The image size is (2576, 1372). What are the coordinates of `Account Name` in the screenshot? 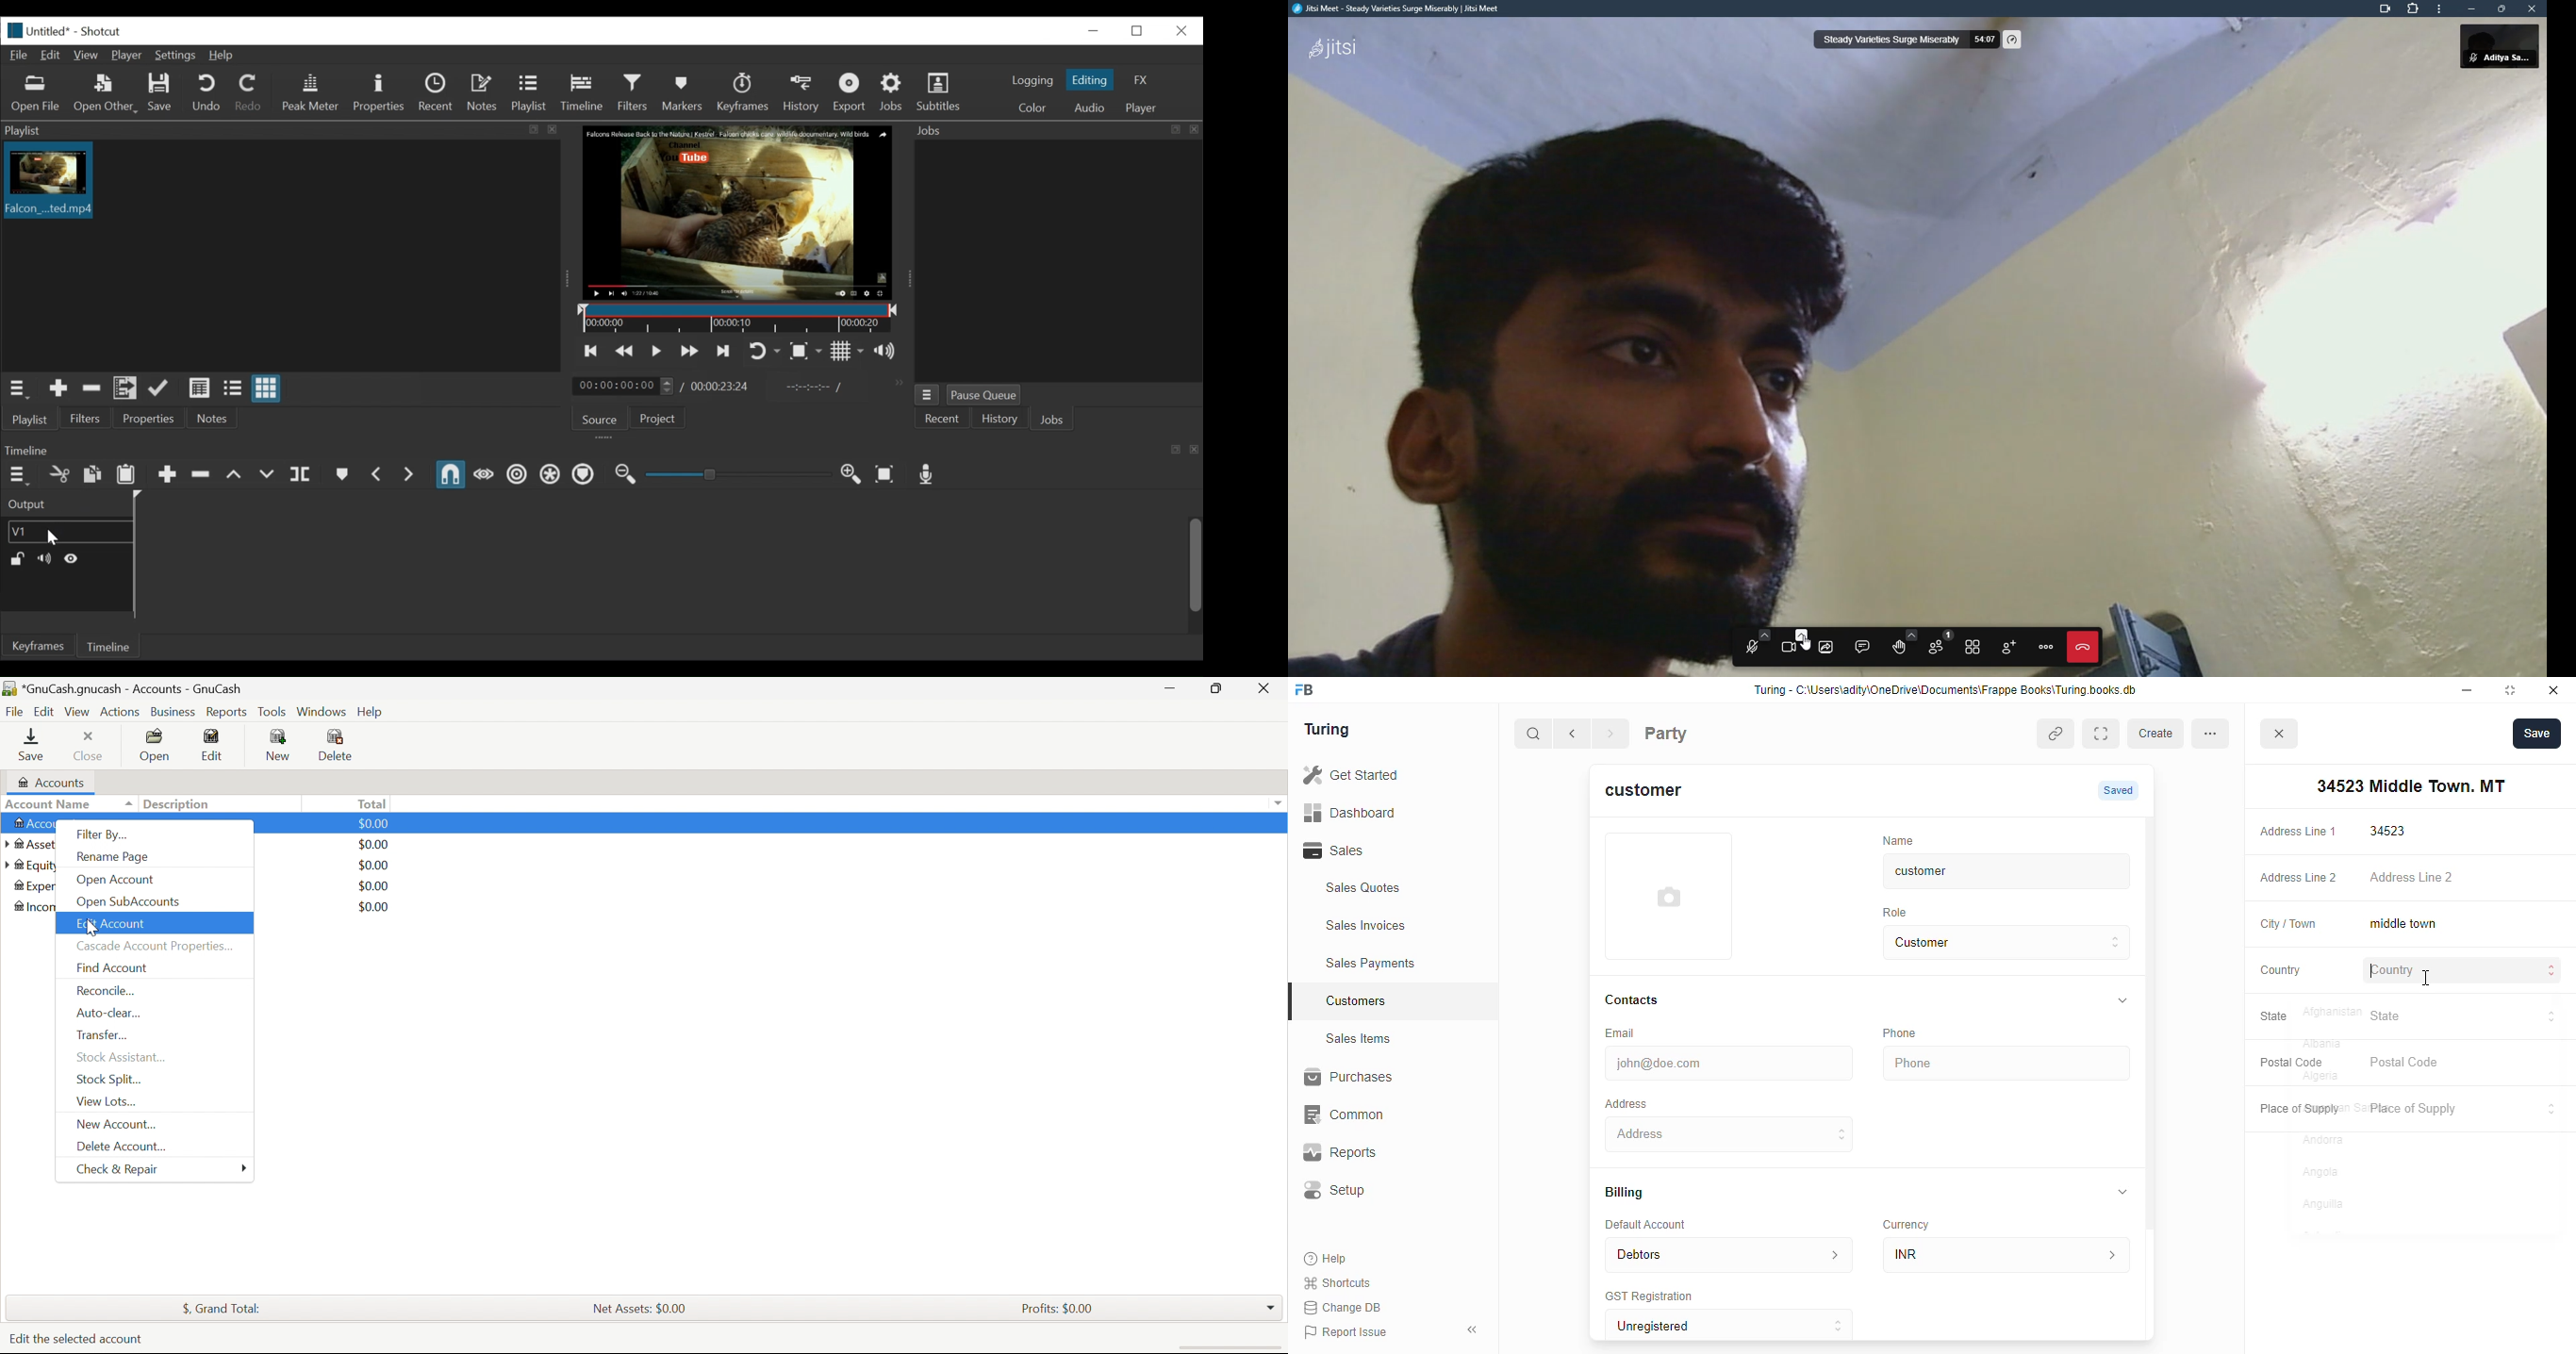 It's located at (50, 805).